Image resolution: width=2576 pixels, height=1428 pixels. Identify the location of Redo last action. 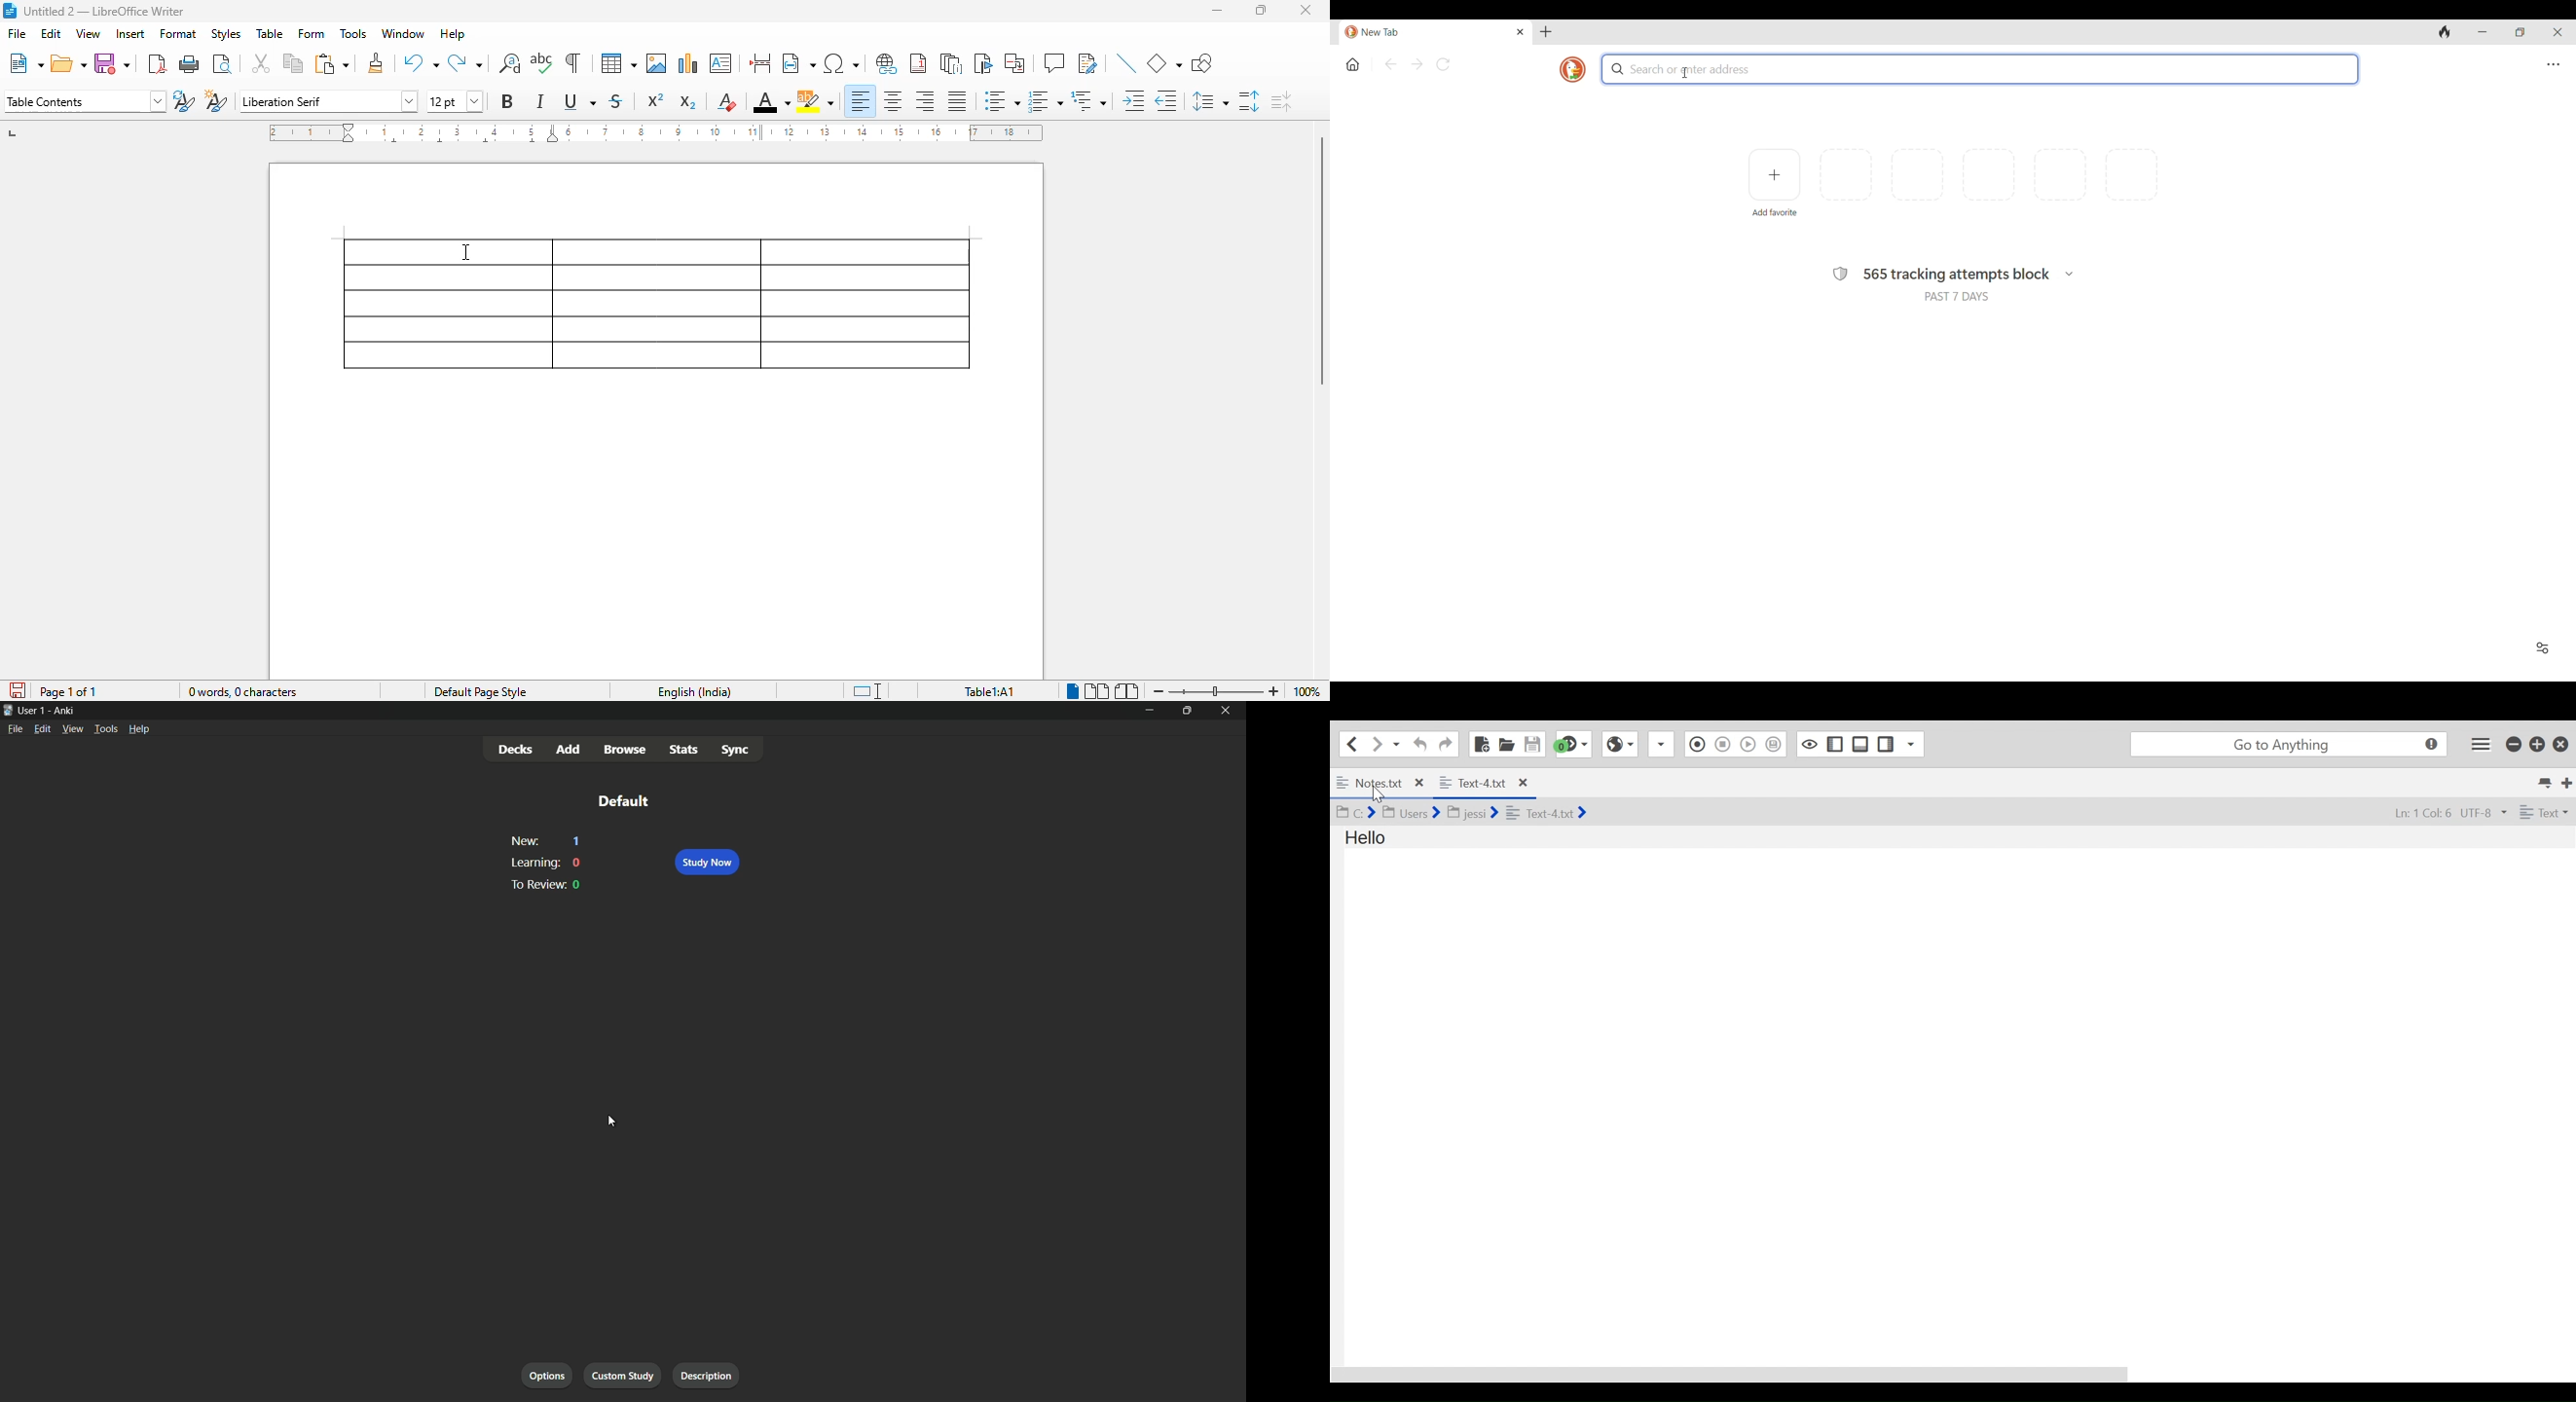
(1445, 744).